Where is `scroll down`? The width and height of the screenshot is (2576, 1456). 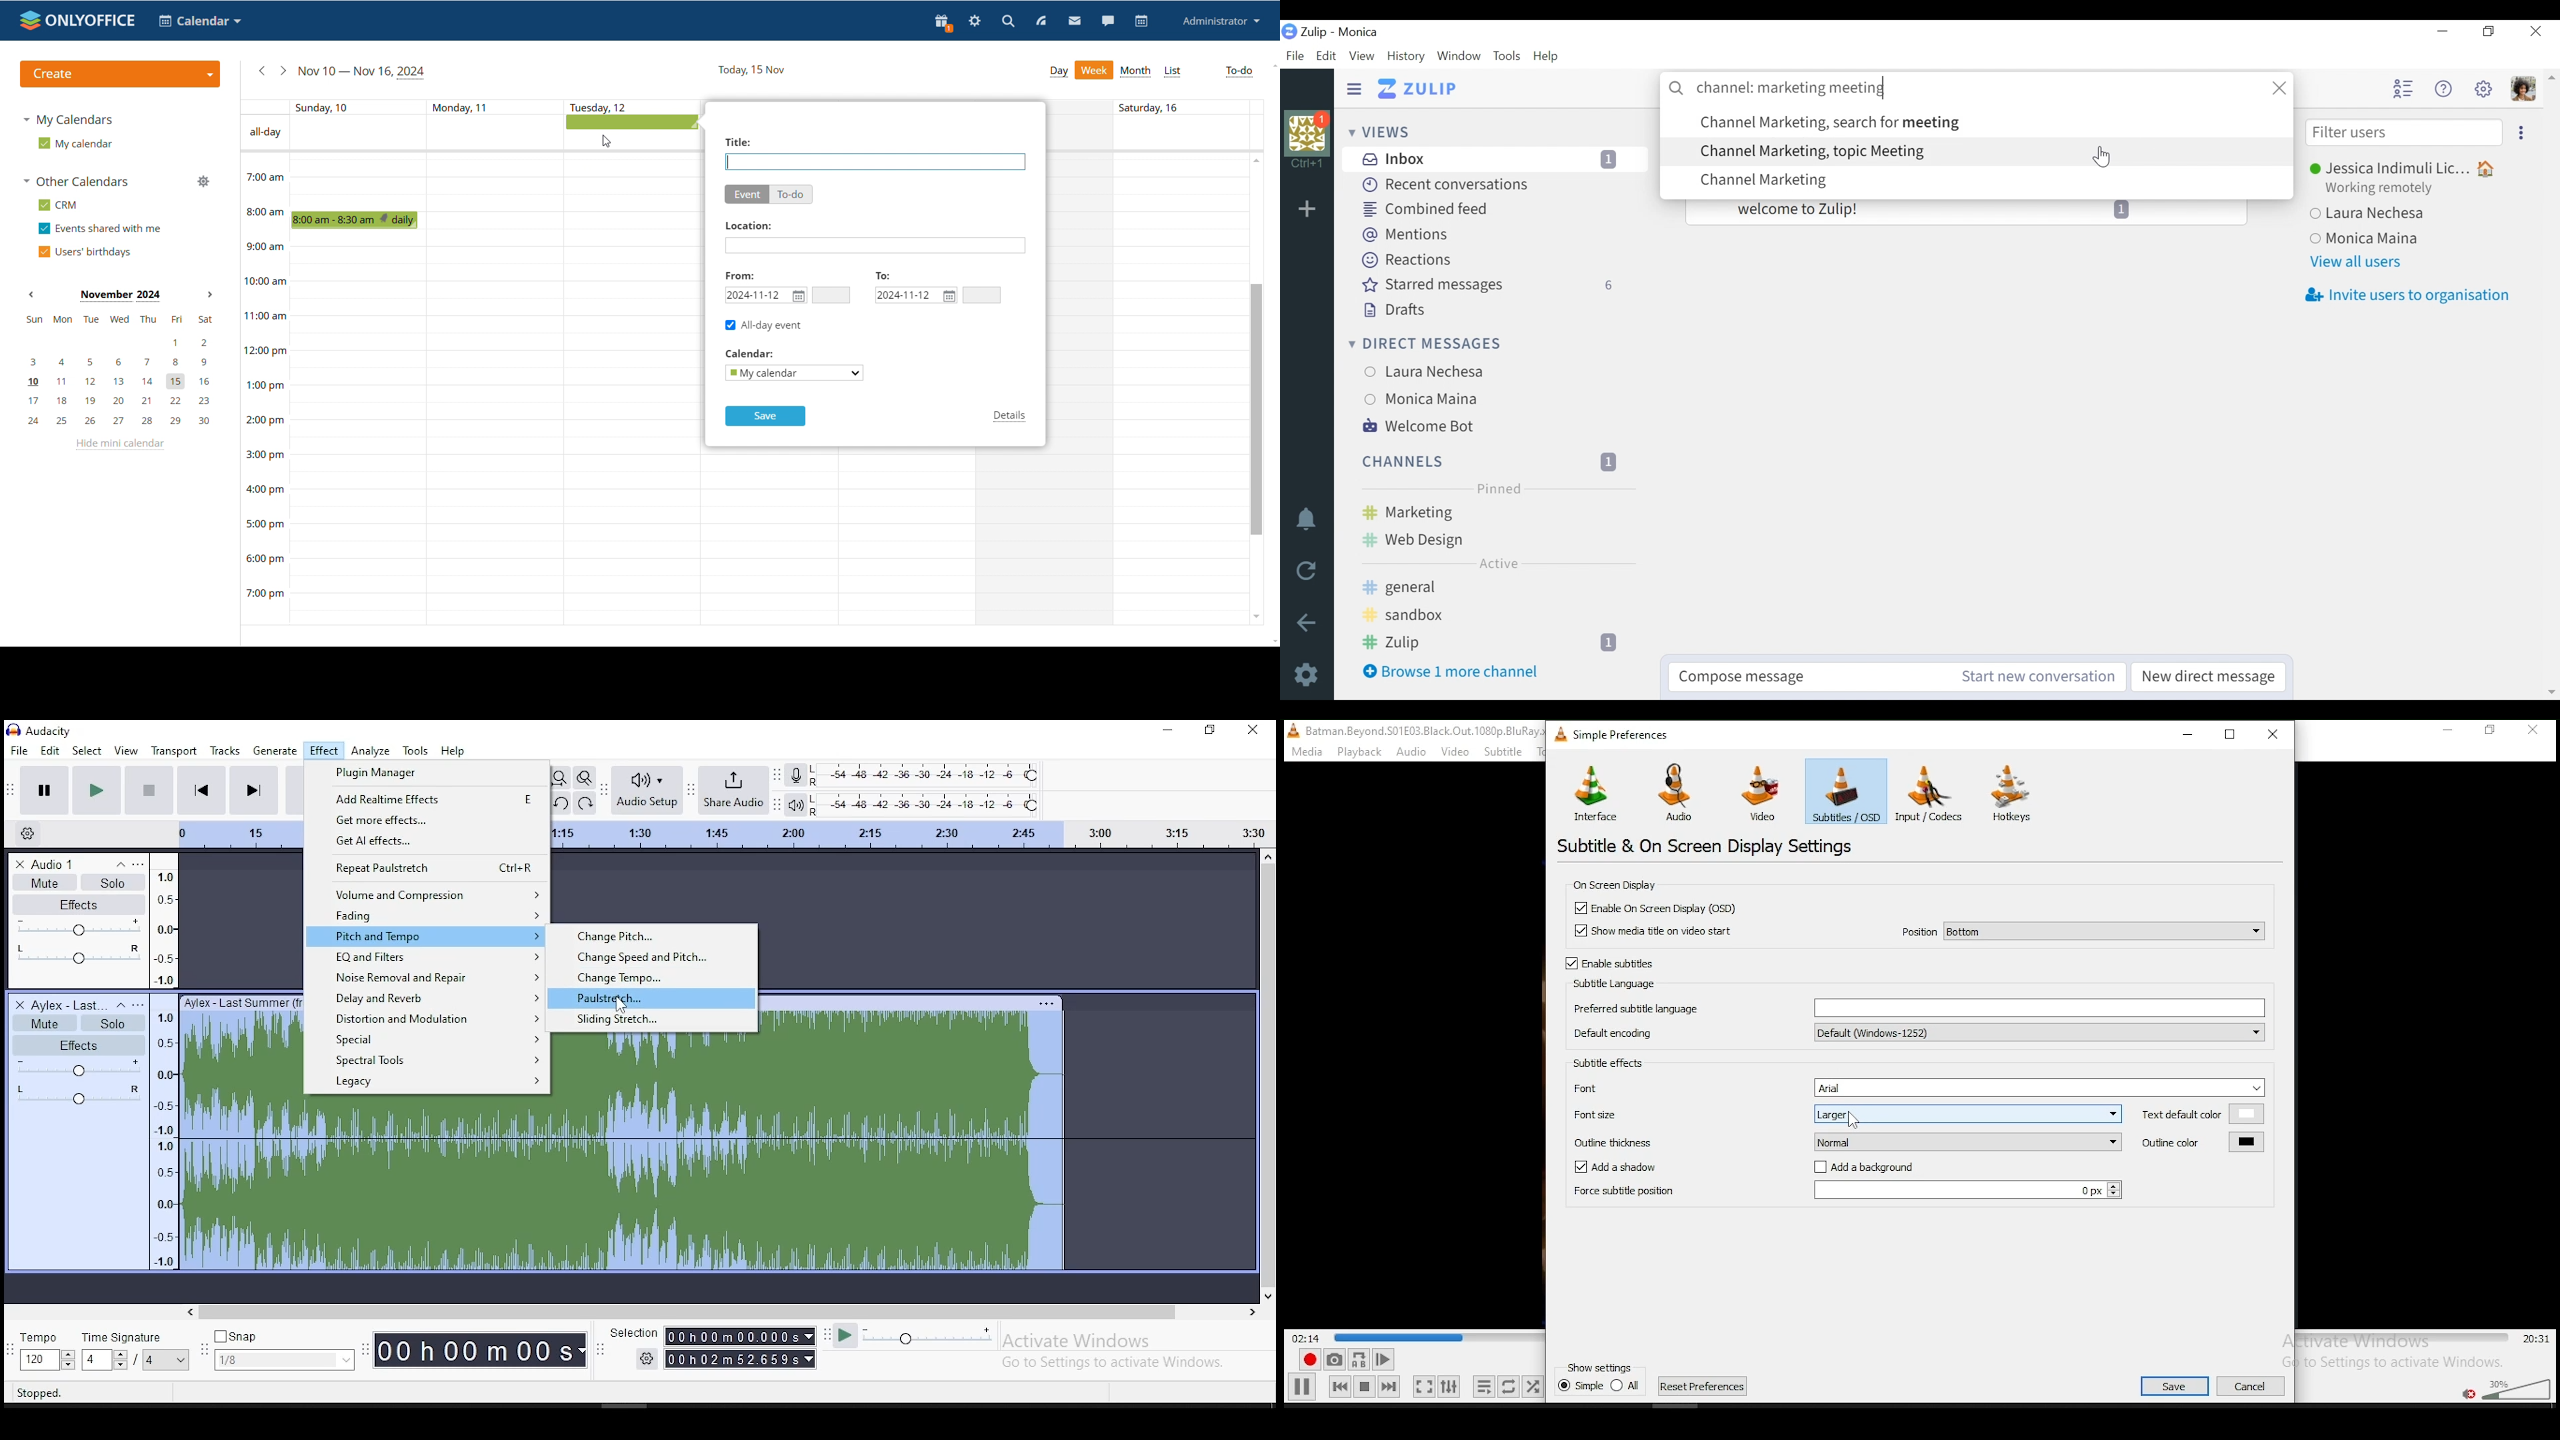
scroll down is located at coordinates (1272, 642).